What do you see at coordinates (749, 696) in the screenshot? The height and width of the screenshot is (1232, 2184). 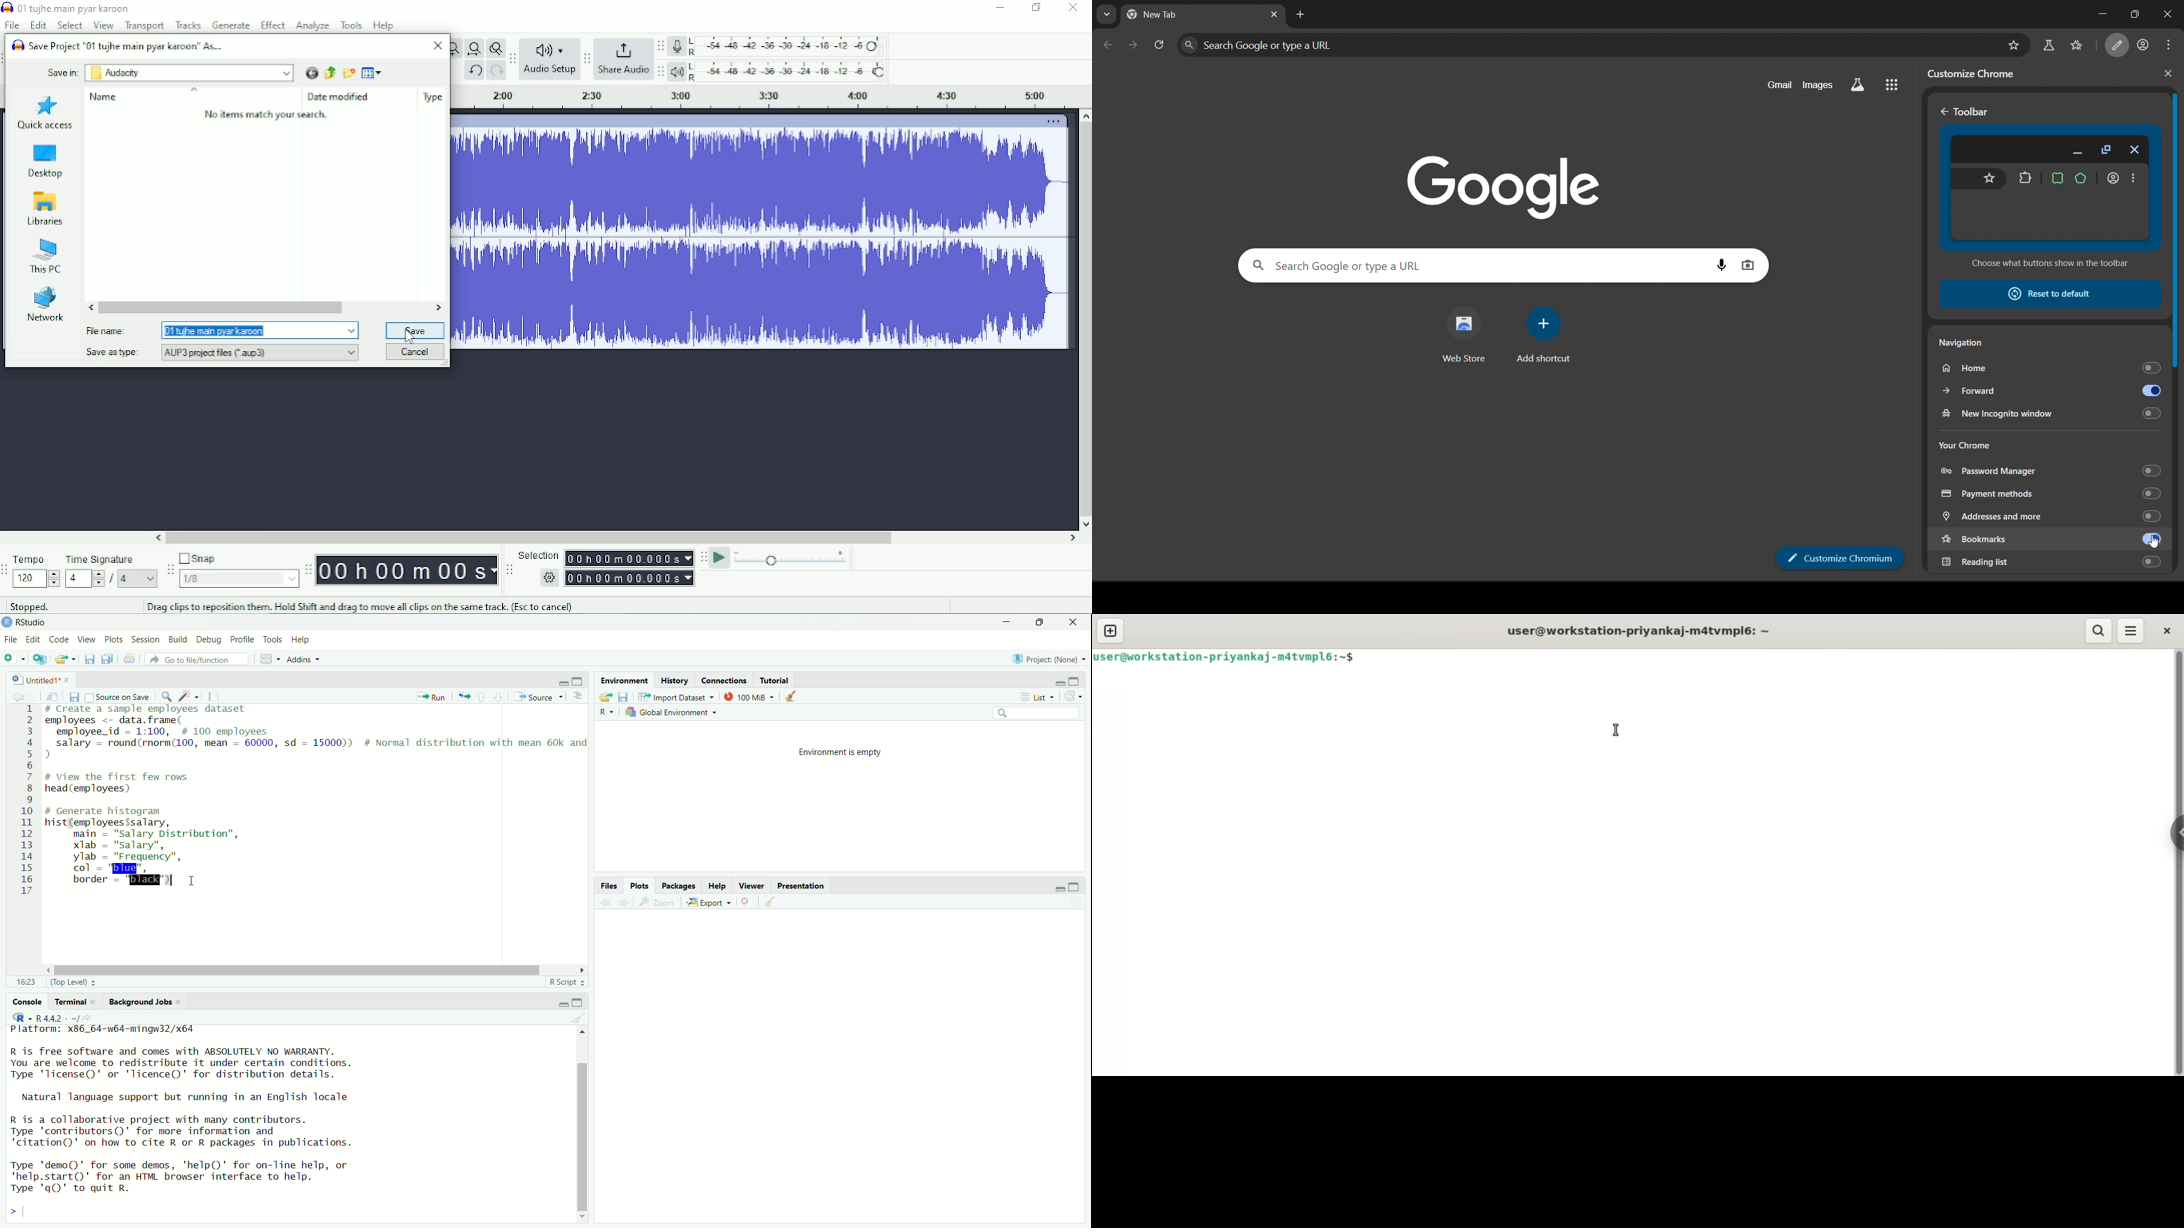 I see `100 MiB` at bounding box center [749, 696].